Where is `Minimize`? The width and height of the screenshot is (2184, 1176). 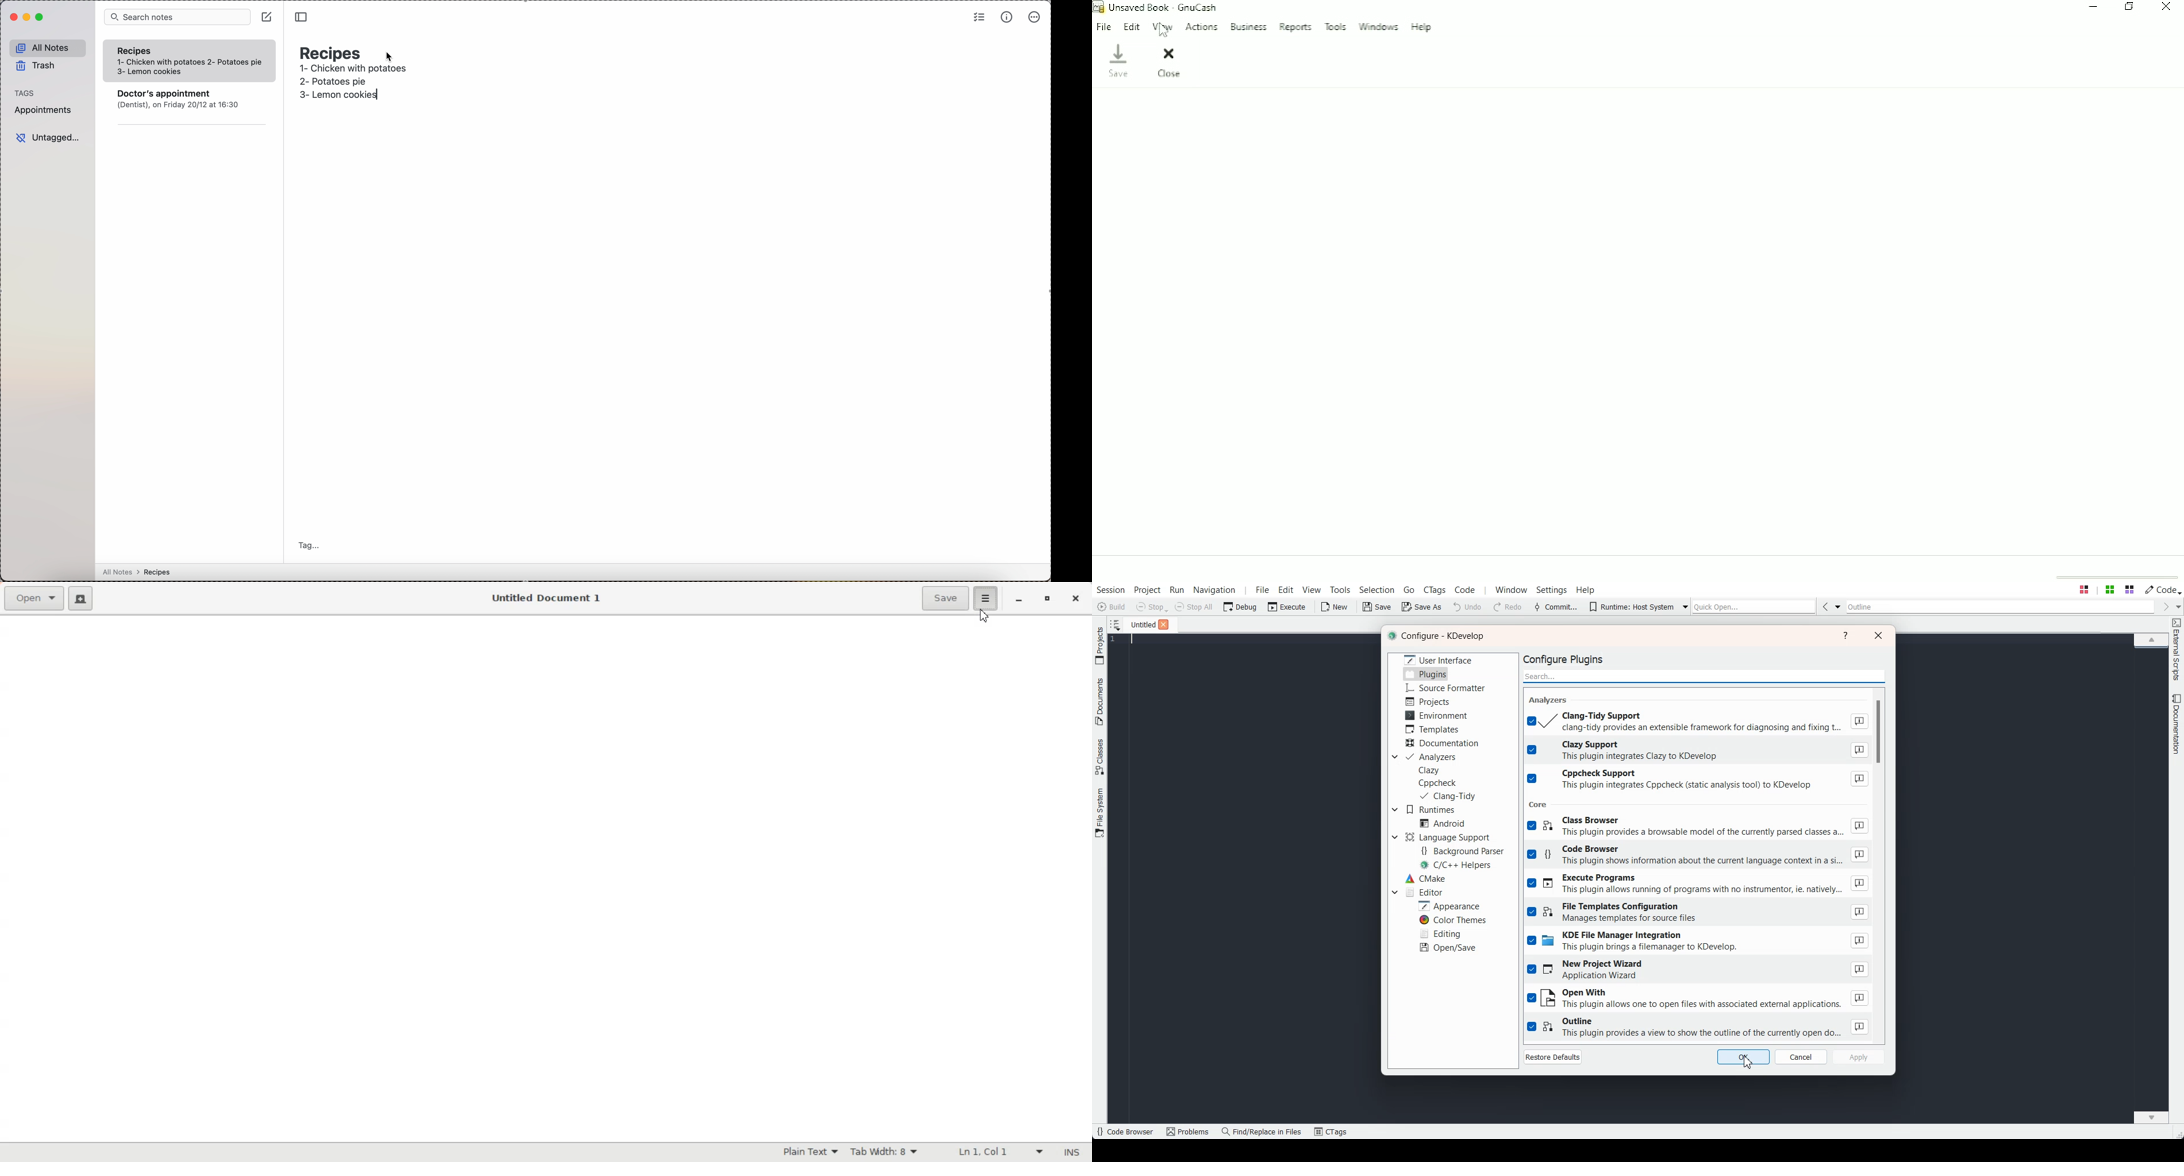
Minimize is located at coordinates (2094, 8).